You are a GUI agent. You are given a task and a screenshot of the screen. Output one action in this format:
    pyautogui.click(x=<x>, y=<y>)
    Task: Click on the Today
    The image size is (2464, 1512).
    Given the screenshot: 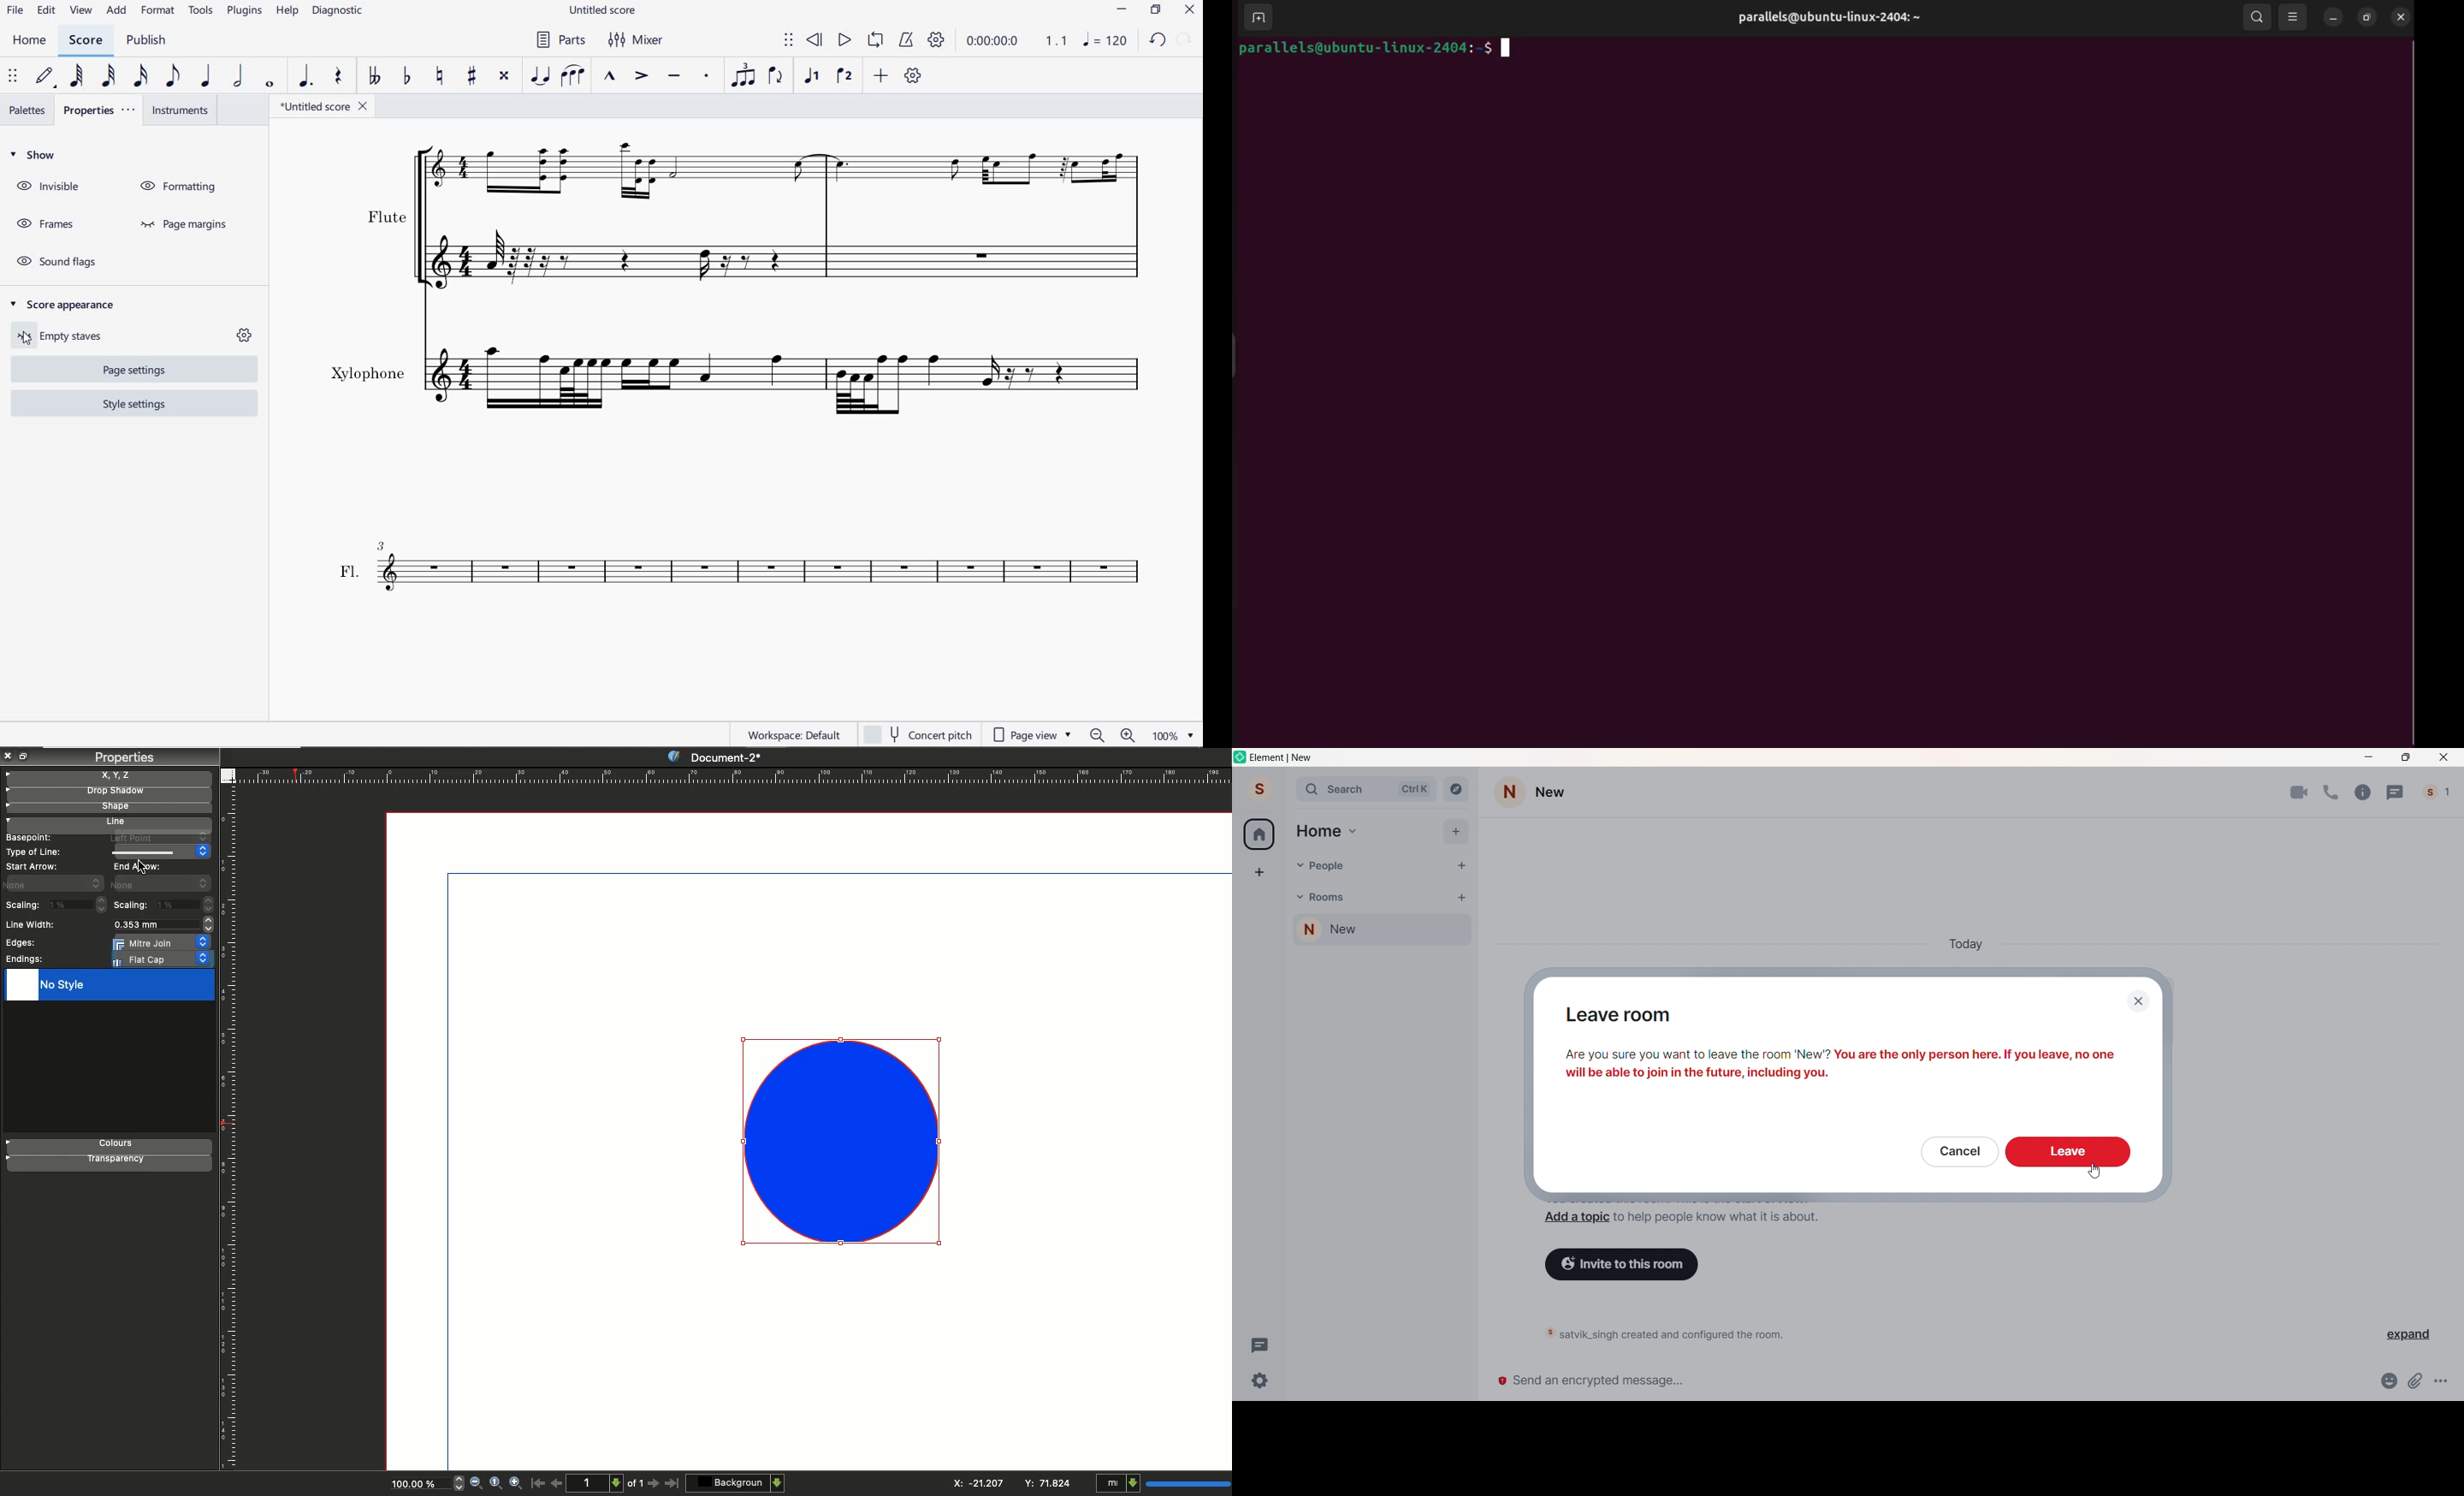 What is the action you would take?
    pyautogui.click(x=1971, y=944)
    